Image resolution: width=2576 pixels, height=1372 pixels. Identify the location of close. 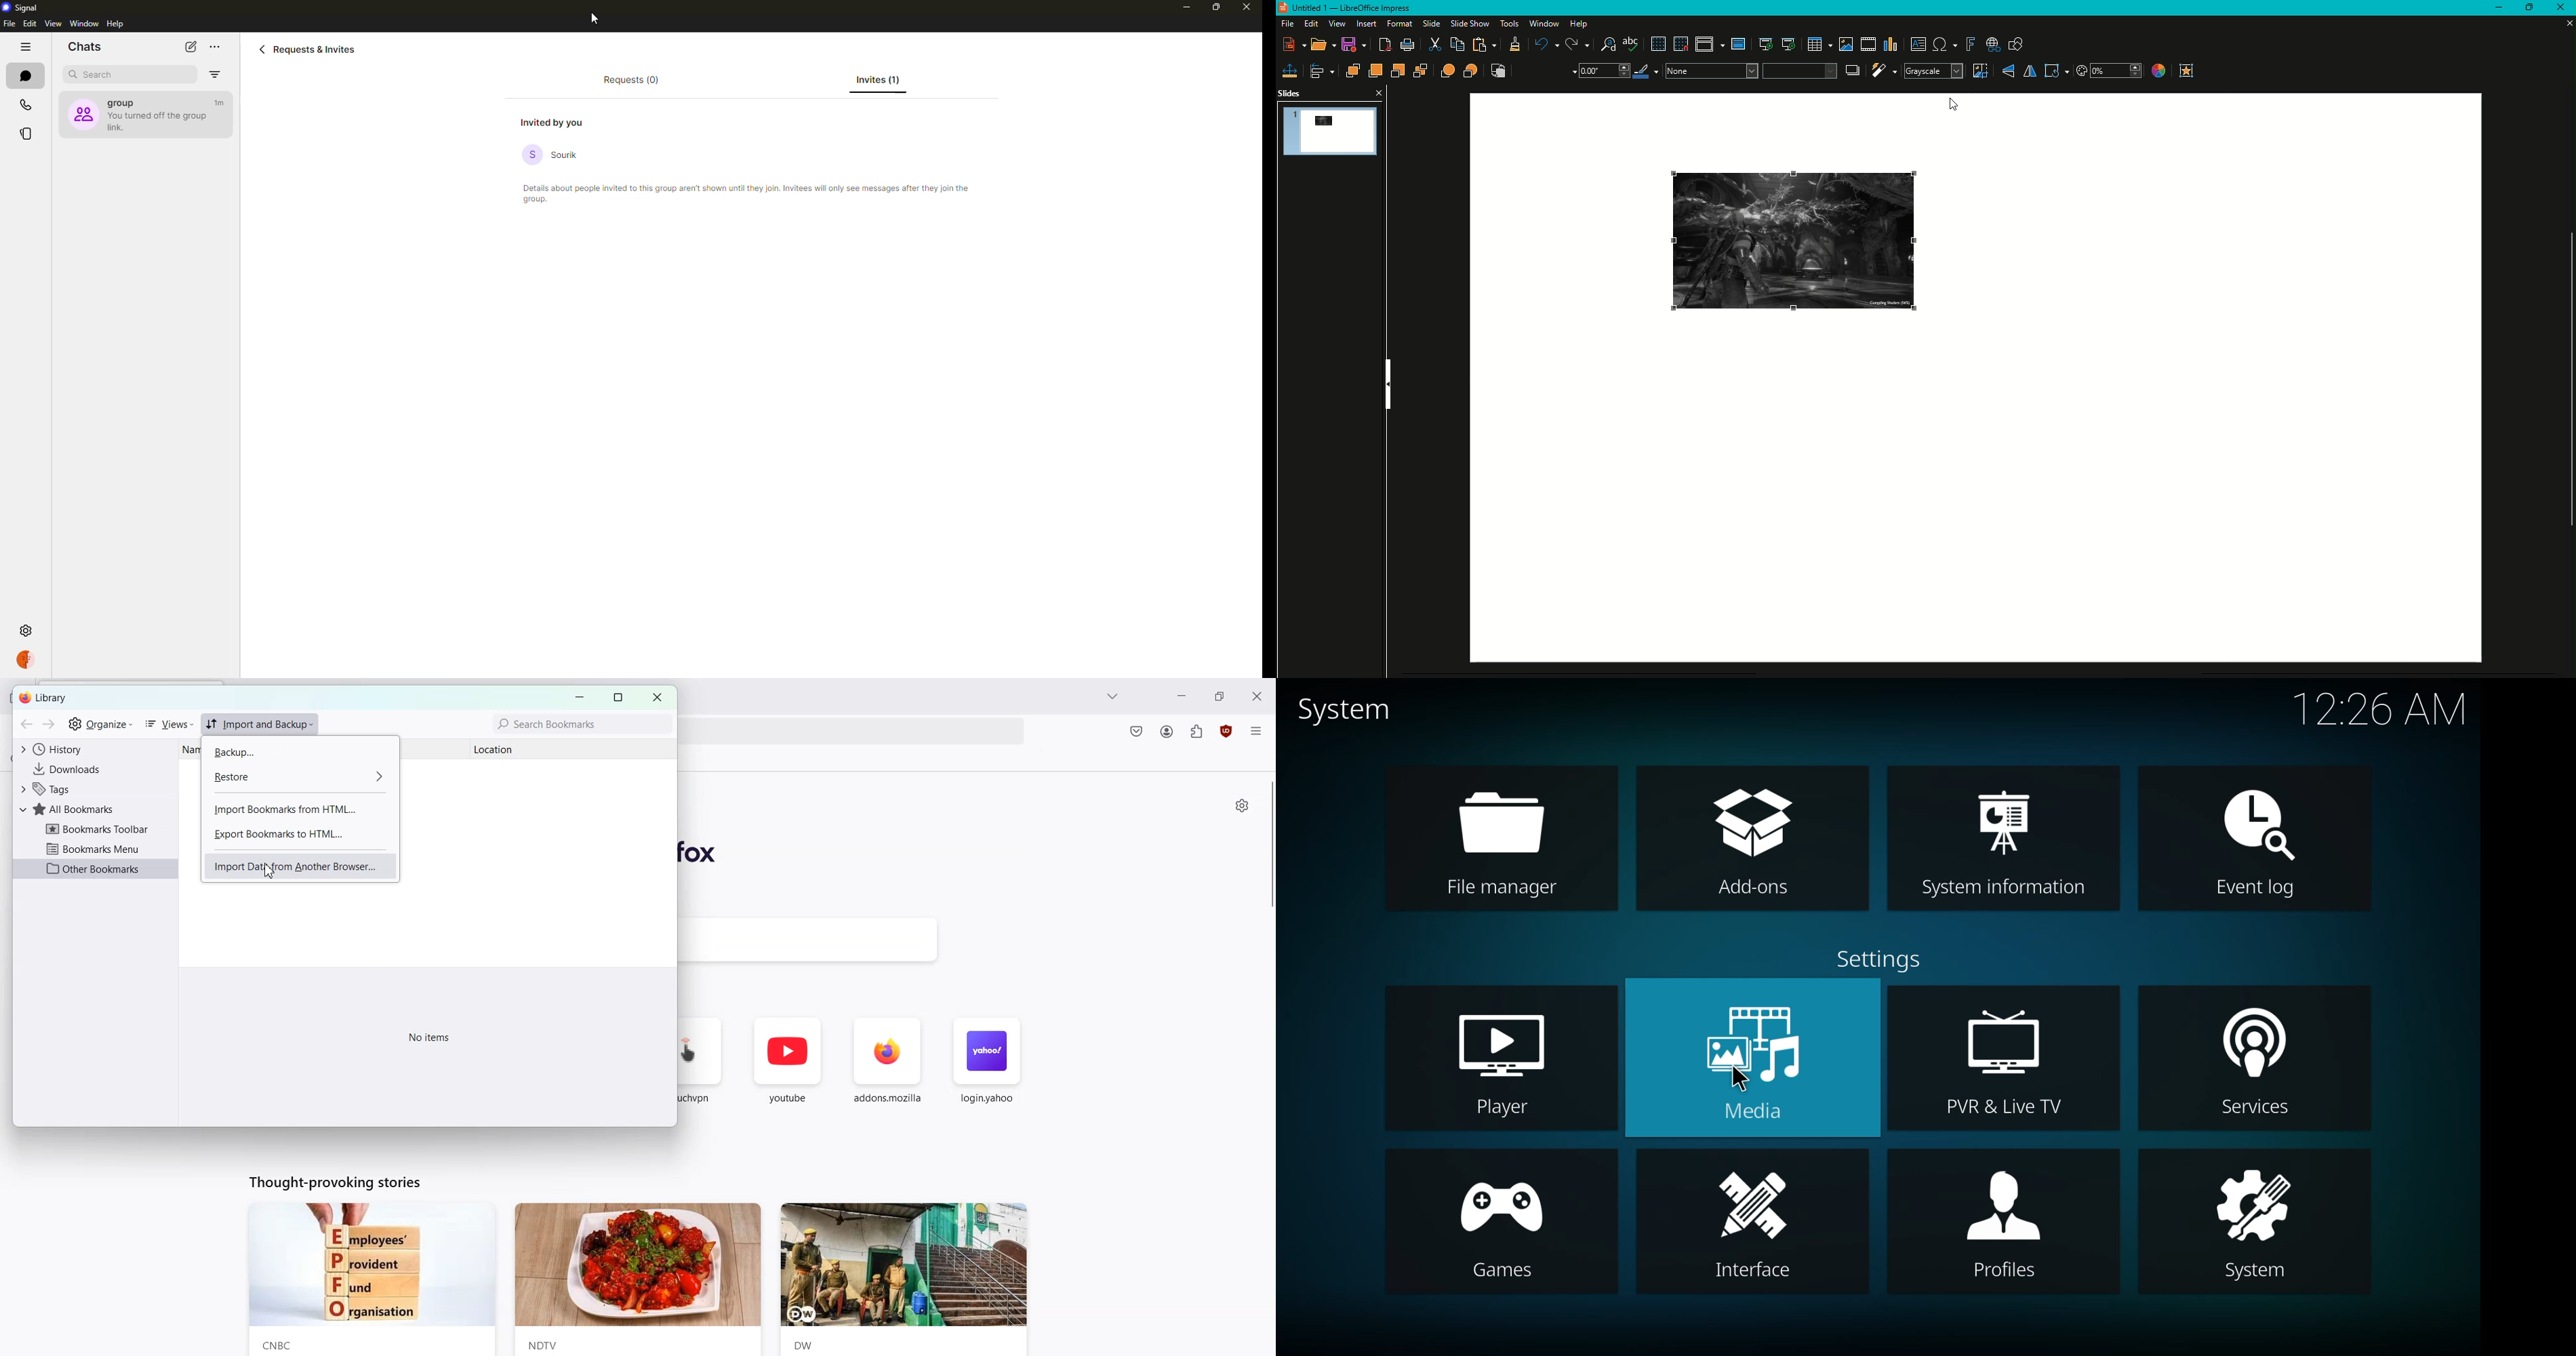
(1249, 8).